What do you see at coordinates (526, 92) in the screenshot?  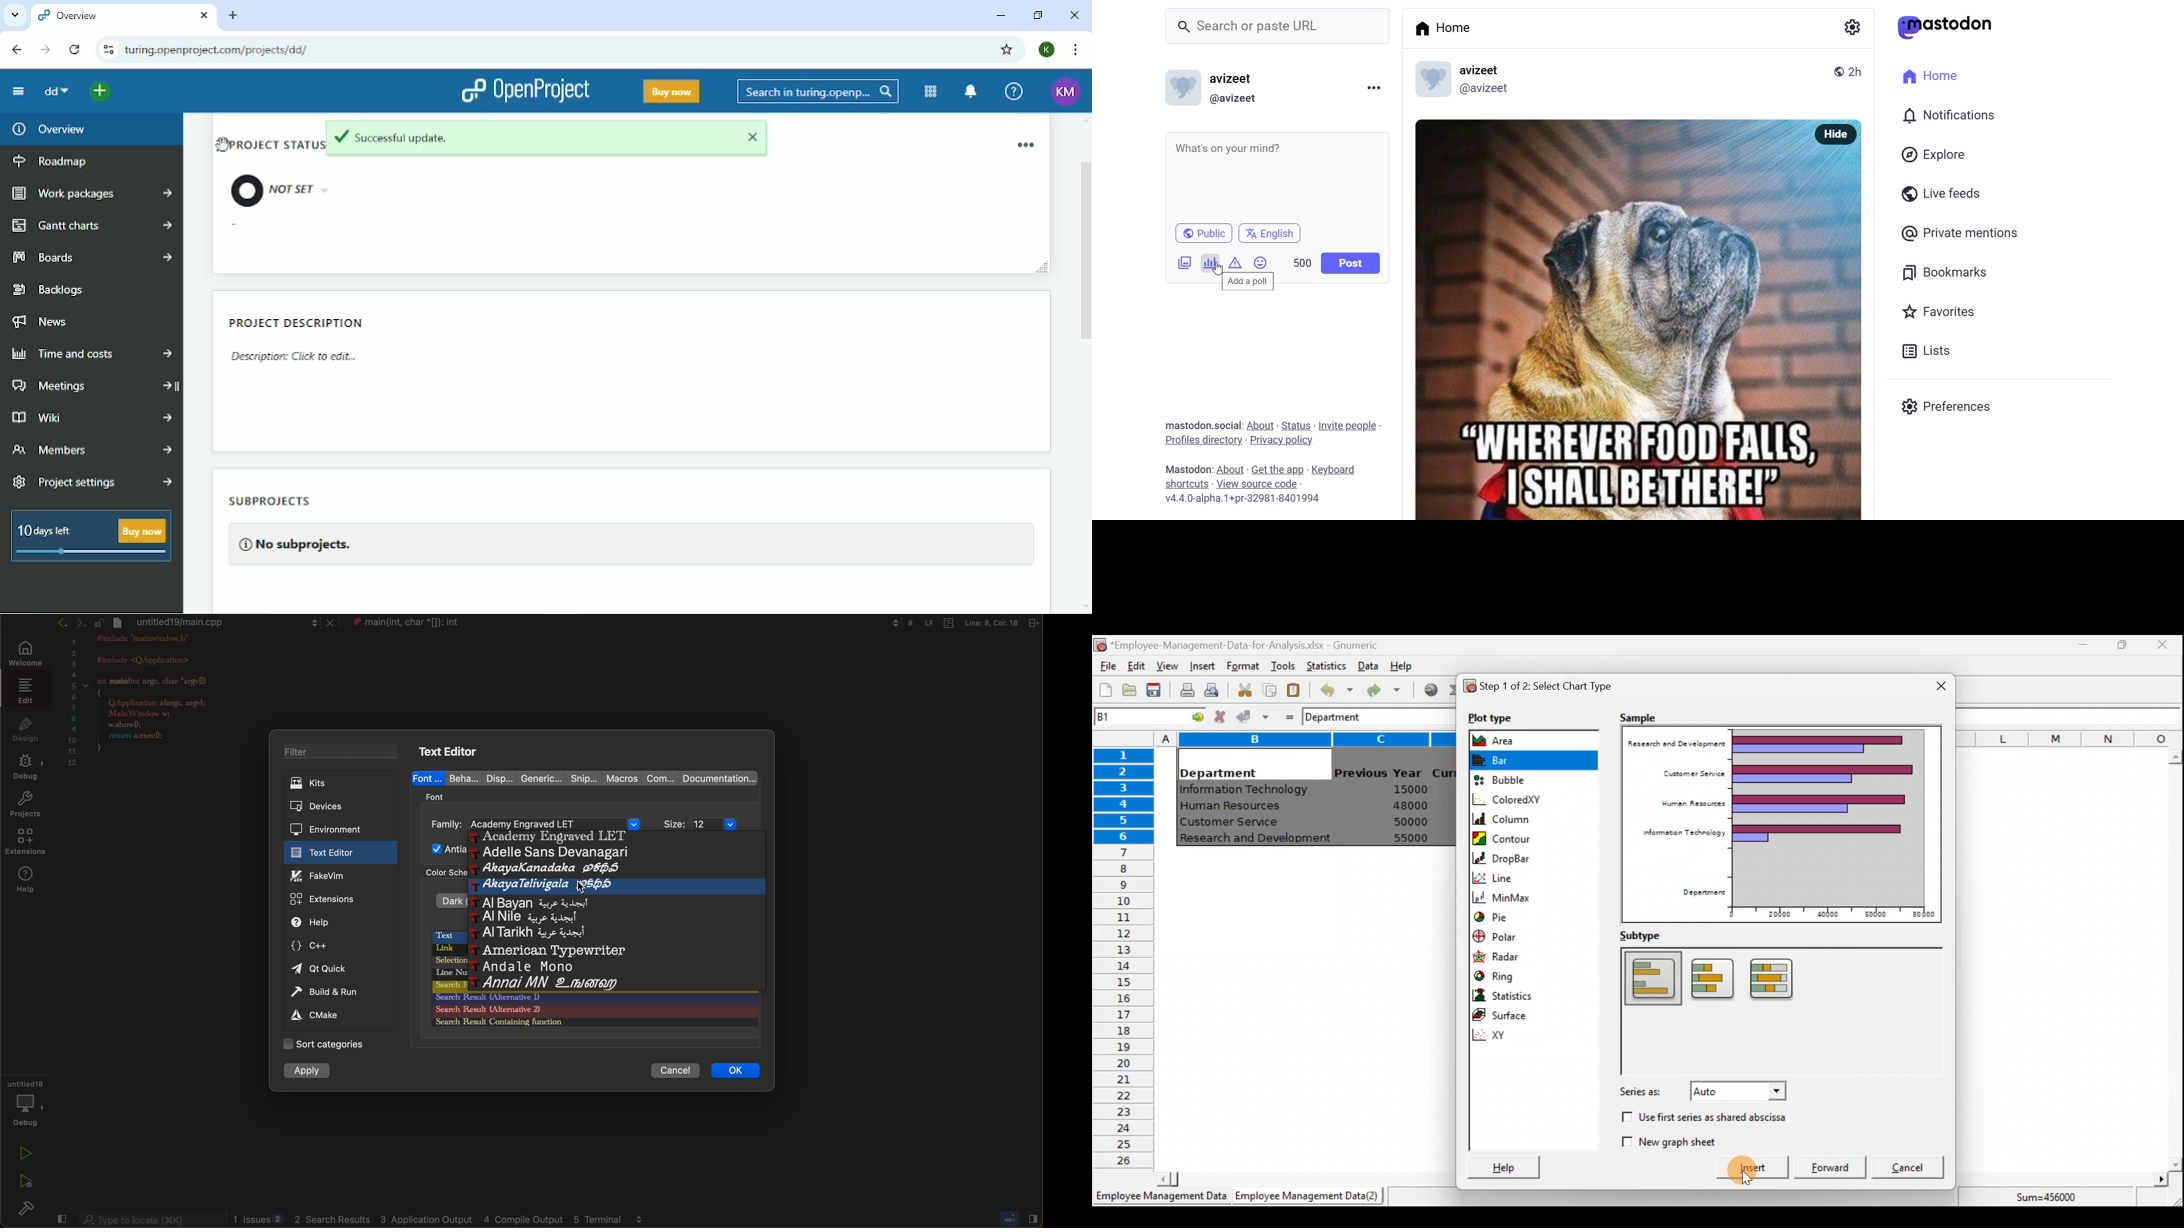 I see `OpenProject` at bounding box center [526, 92].